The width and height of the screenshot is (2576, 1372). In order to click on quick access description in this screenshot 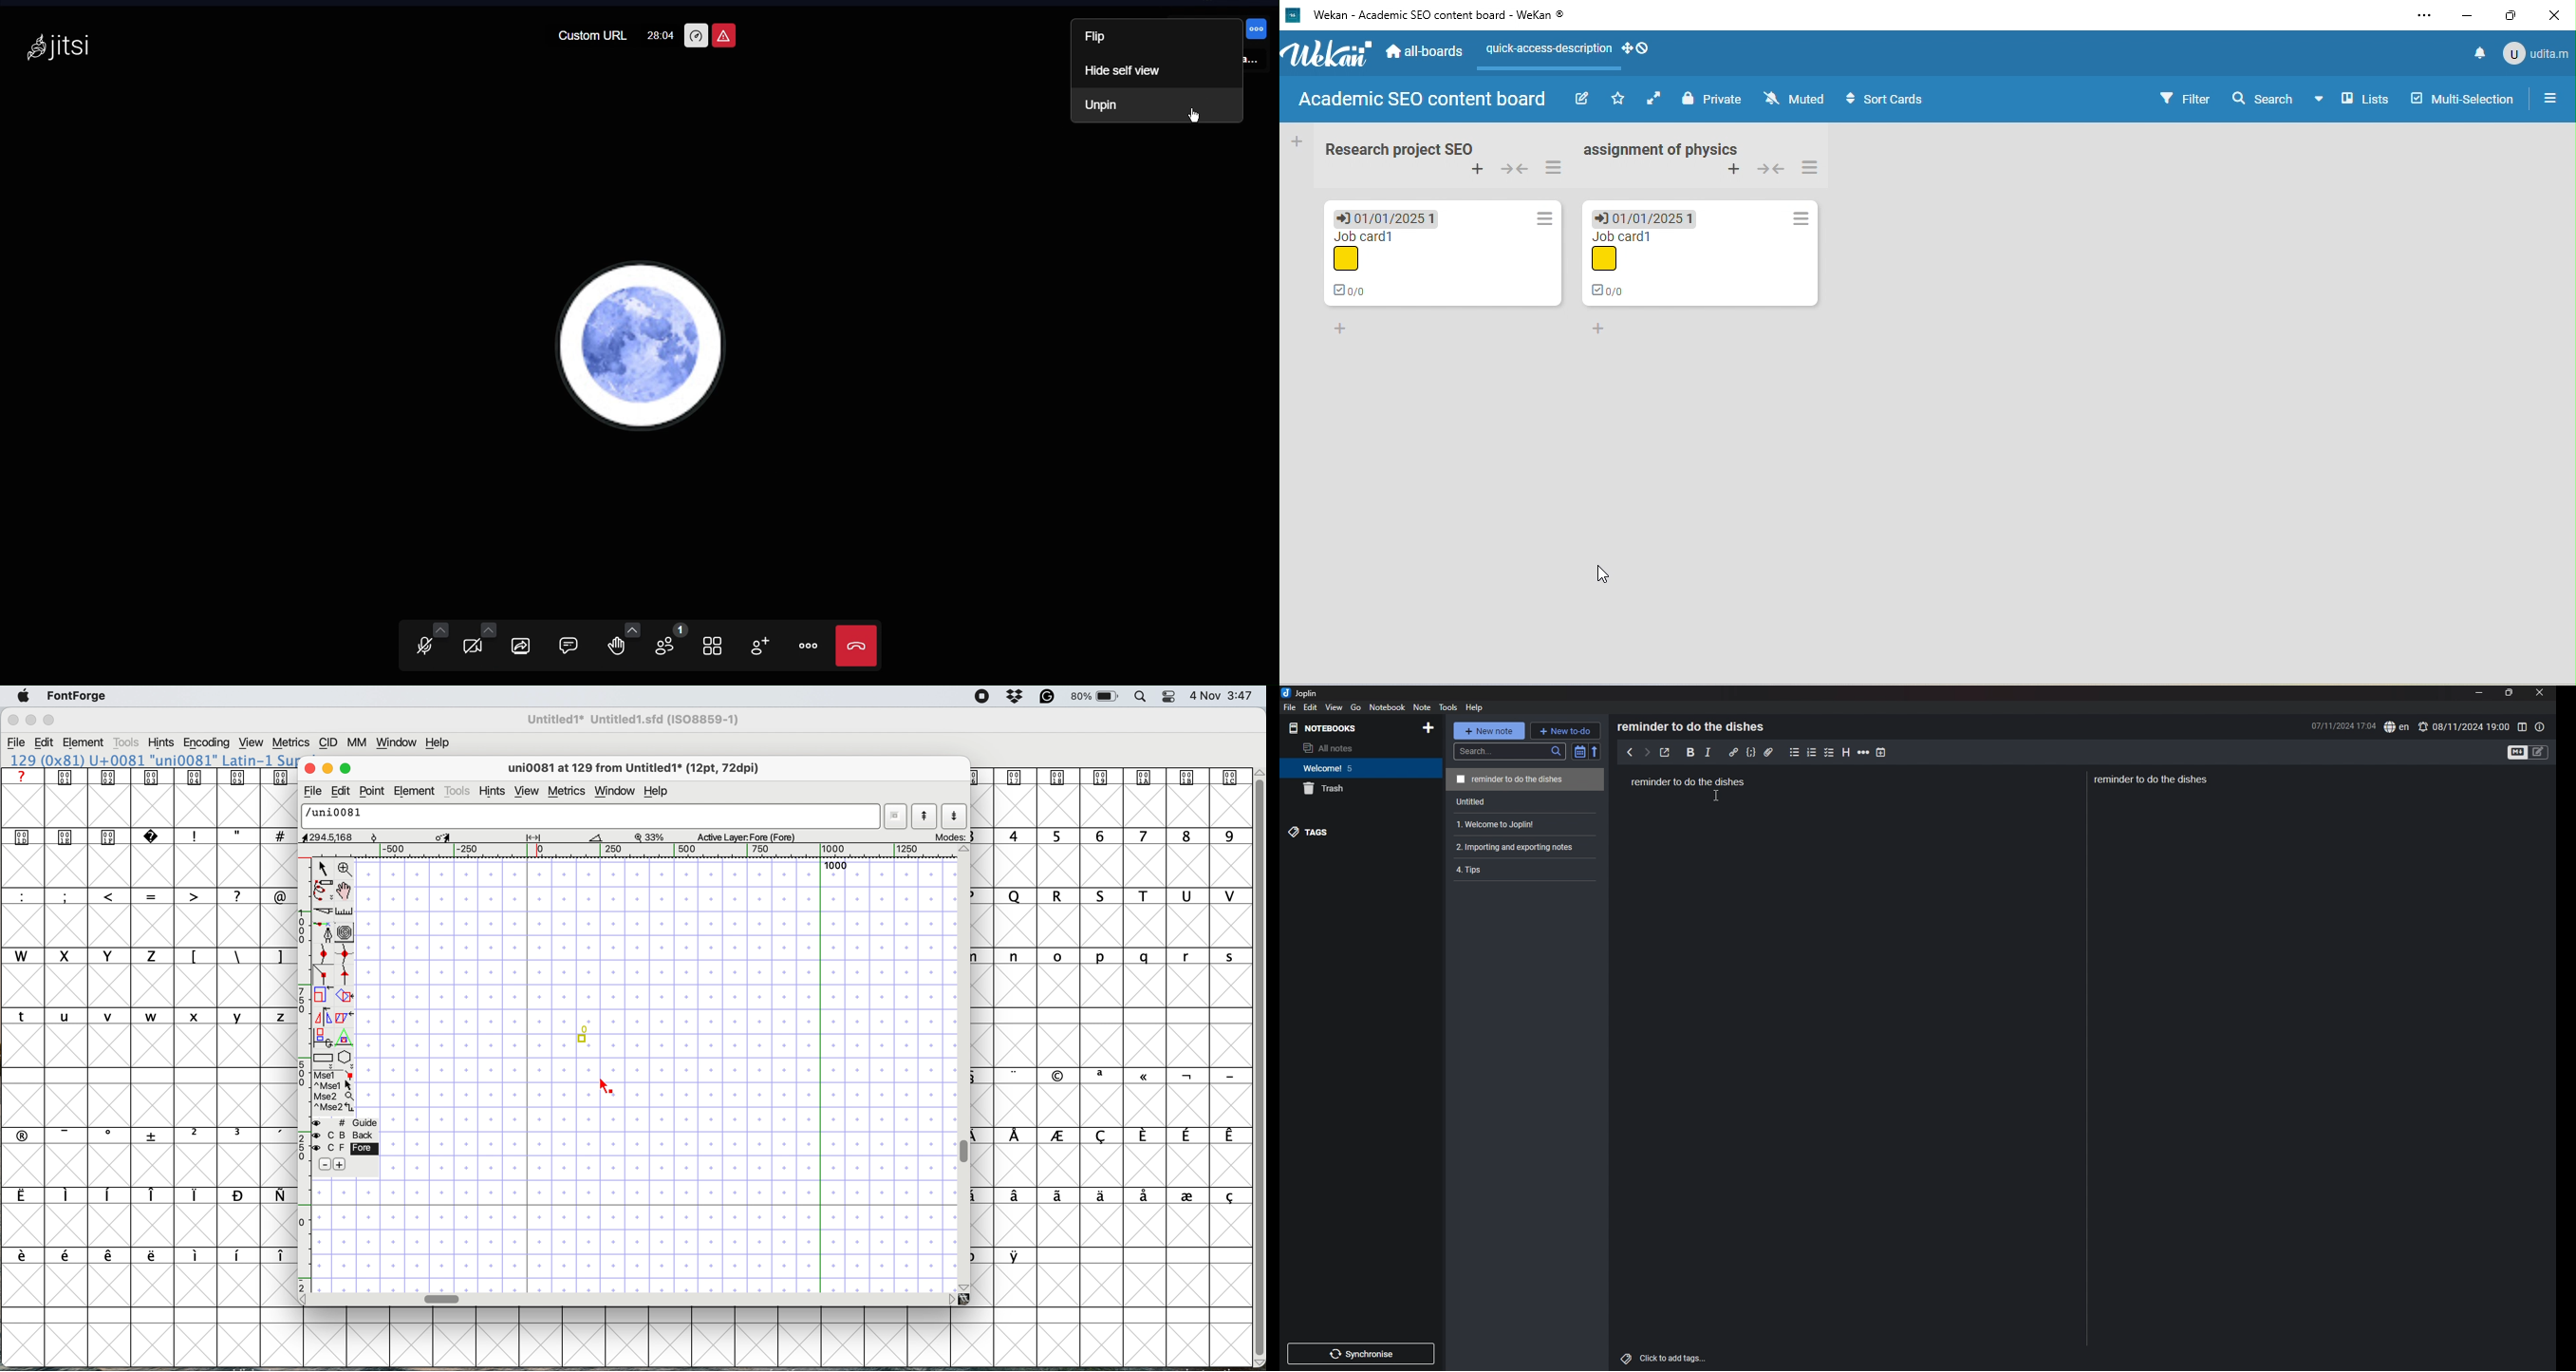, I will do `click(1545, 54)`.